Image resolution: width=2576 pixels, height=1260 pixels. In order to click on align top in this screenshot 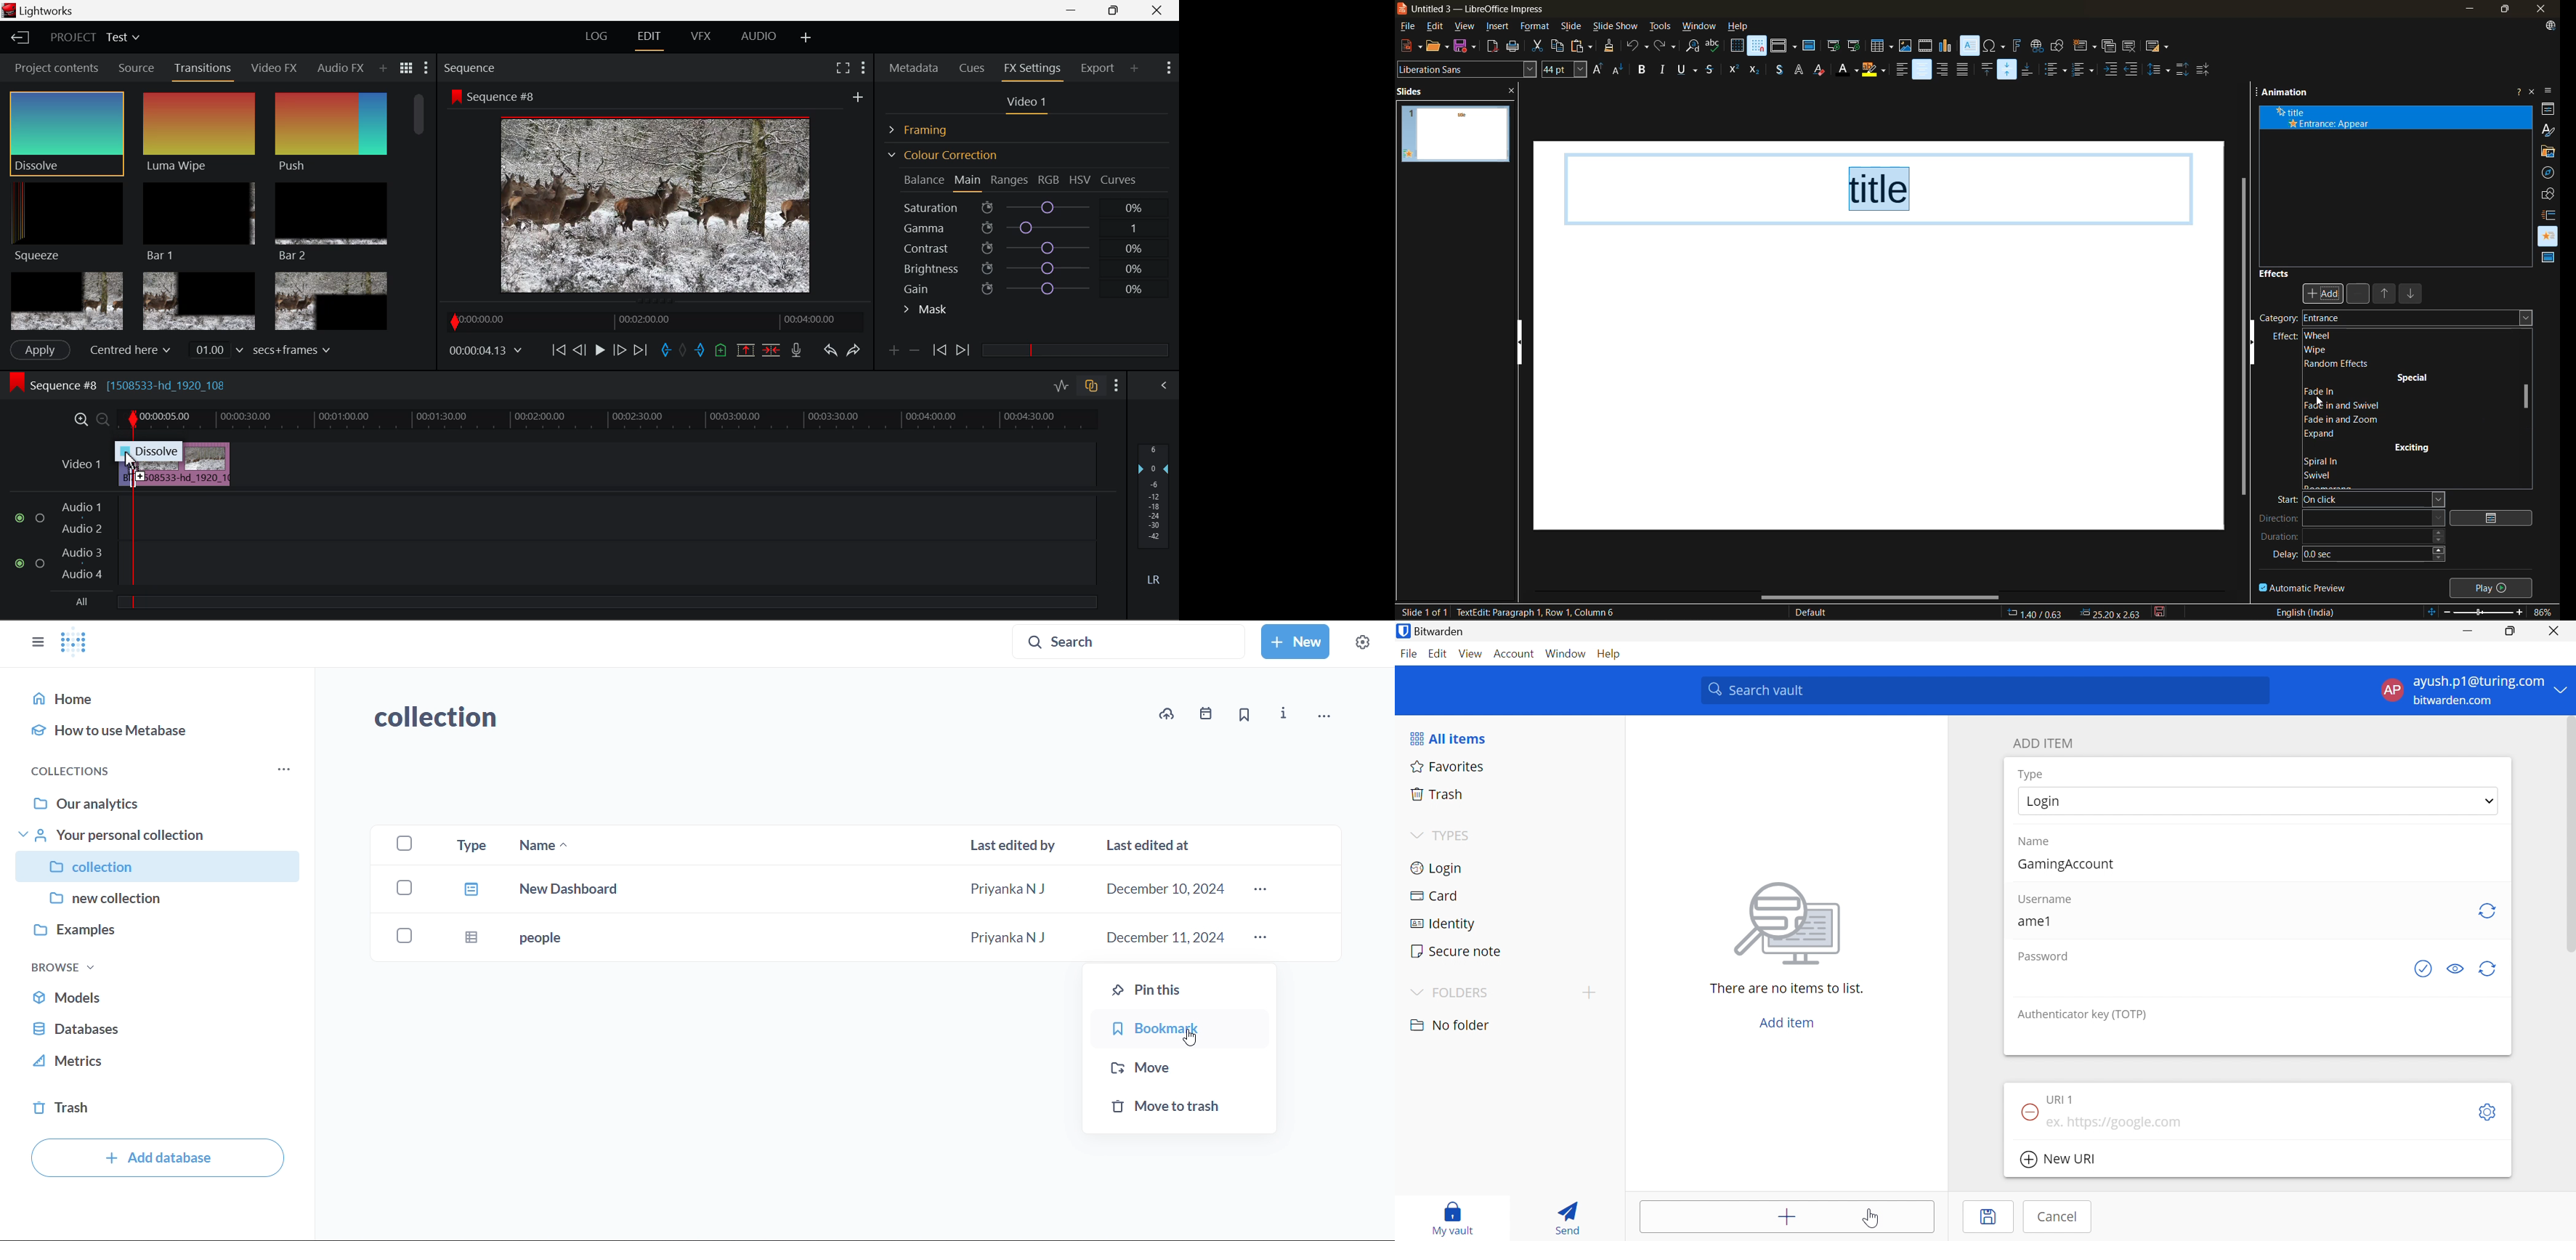, I will do `click(1985, 70)`.